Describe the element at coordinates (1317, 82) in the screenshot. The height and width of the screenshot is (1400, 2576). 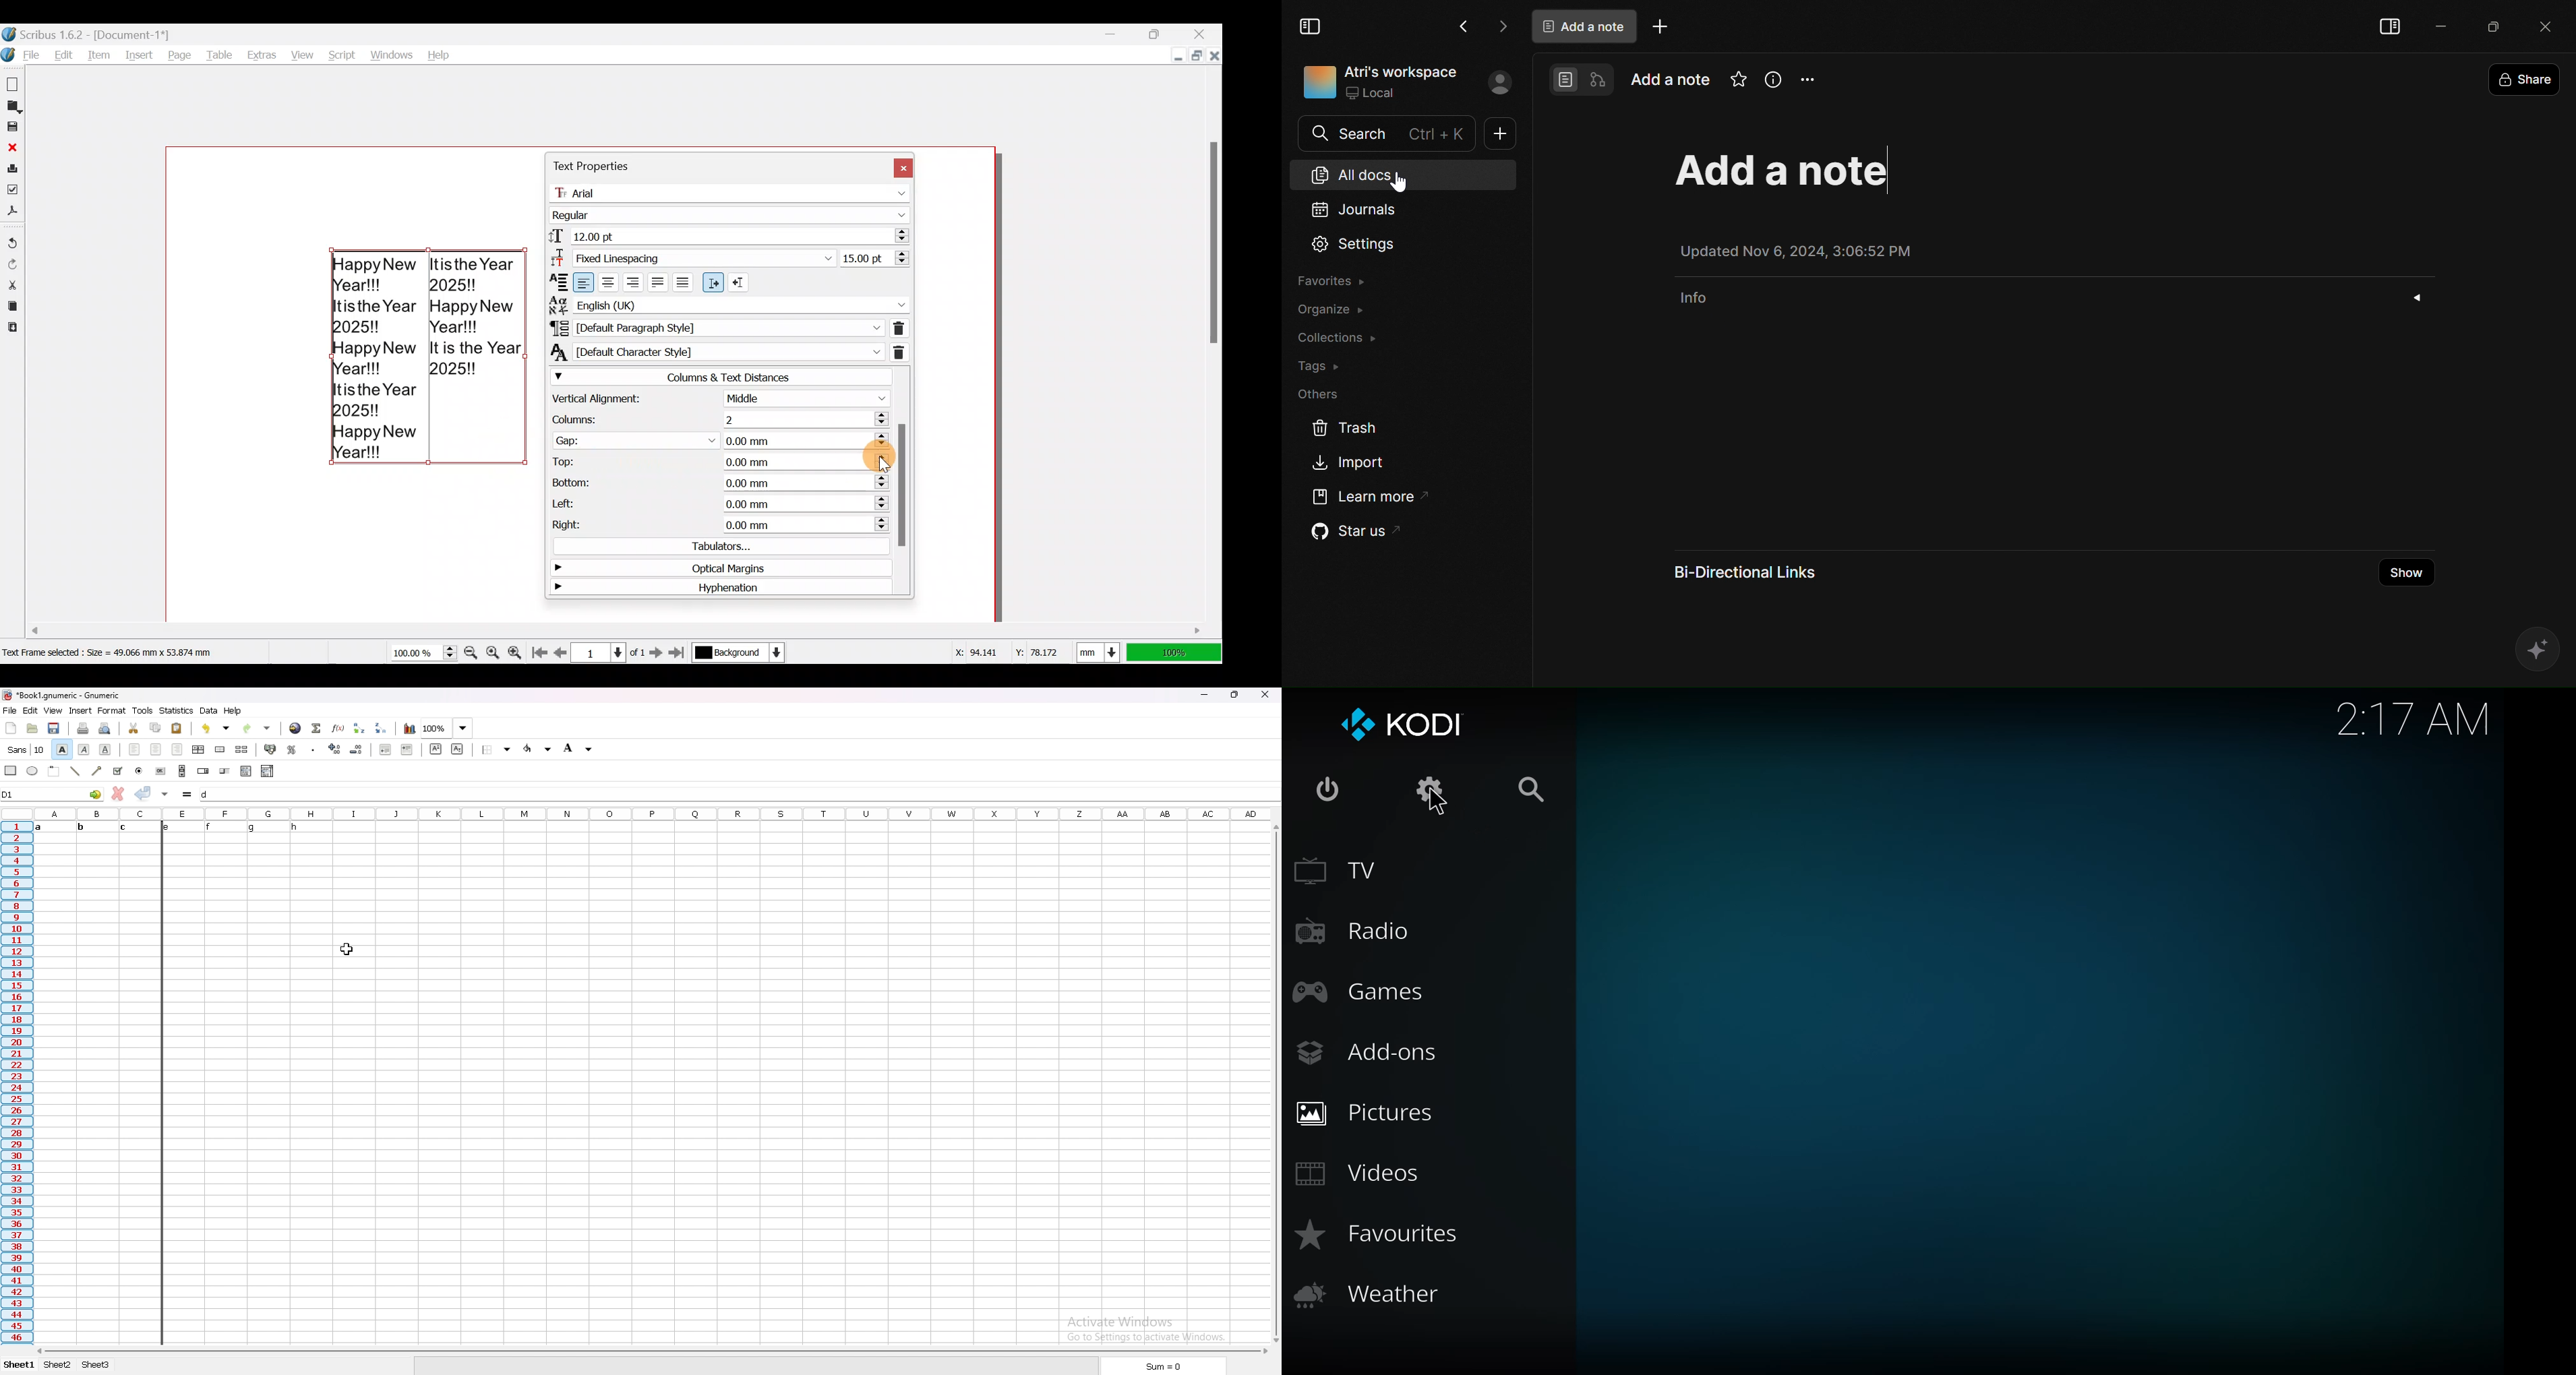
I see `icon` at that location.